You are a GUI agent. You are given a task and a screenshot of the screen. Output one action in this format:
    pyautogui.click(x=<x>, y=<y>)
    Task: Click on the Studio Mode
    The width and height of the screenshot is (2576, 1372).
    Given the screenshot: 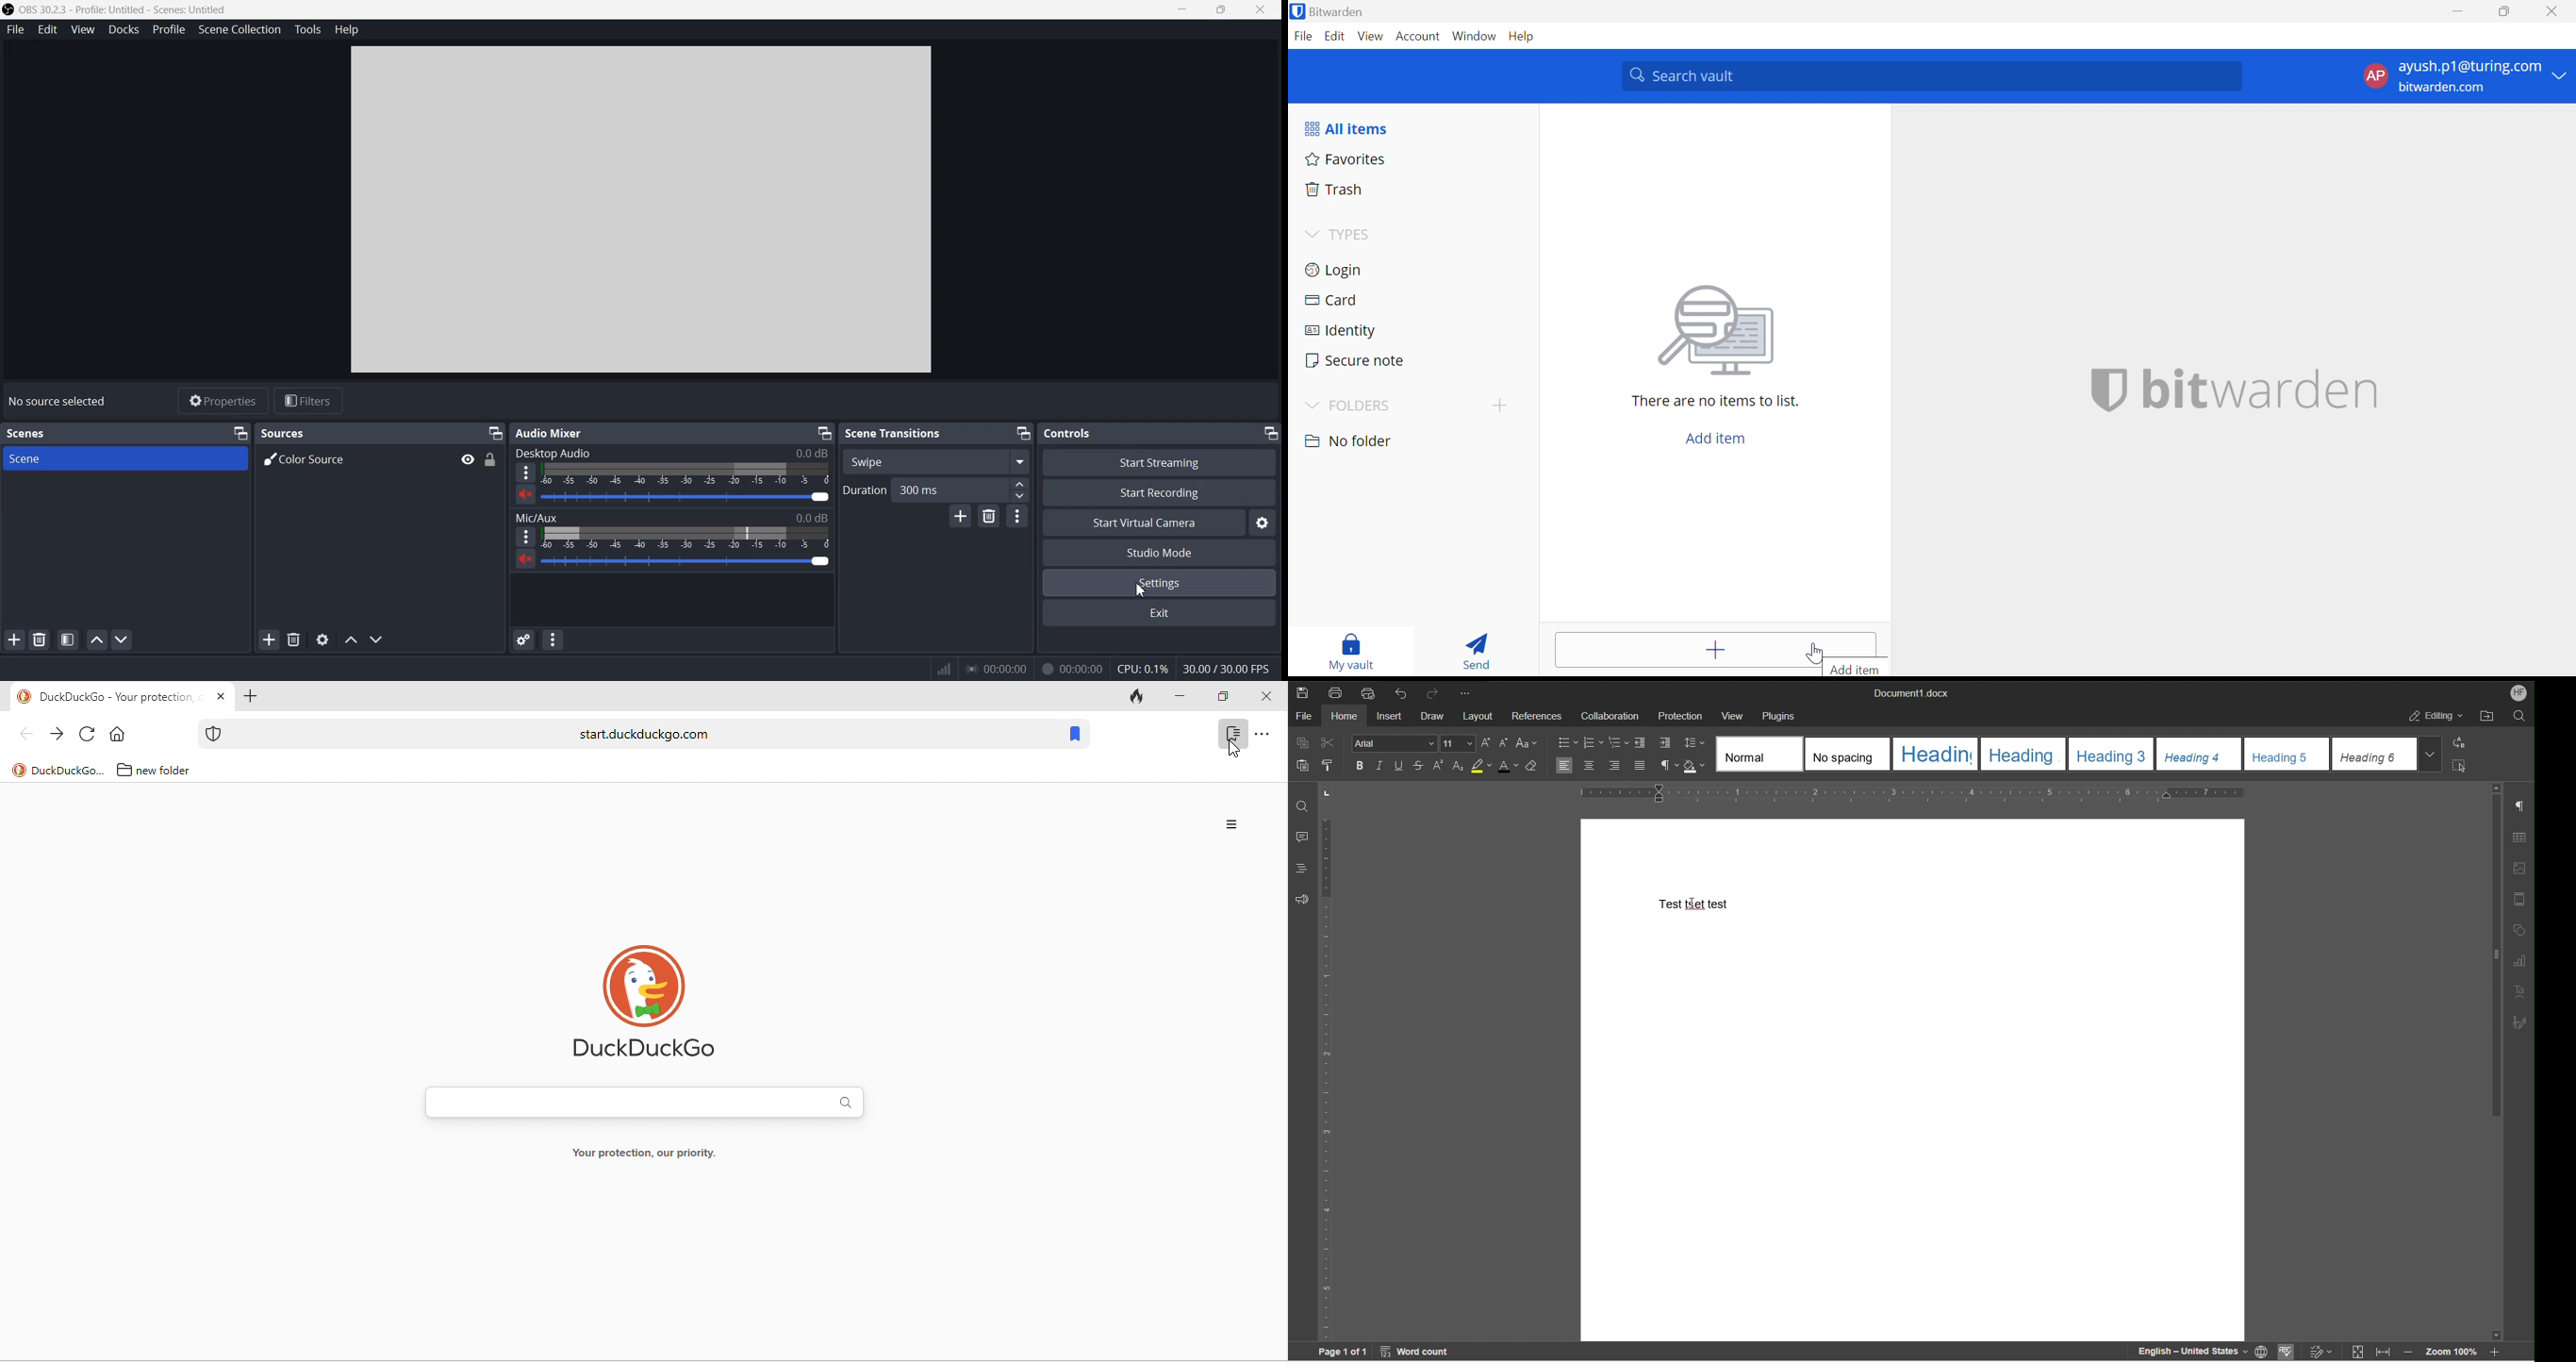 What is the action you would take?
    pyautogui.click(x=1159, y=553)
    